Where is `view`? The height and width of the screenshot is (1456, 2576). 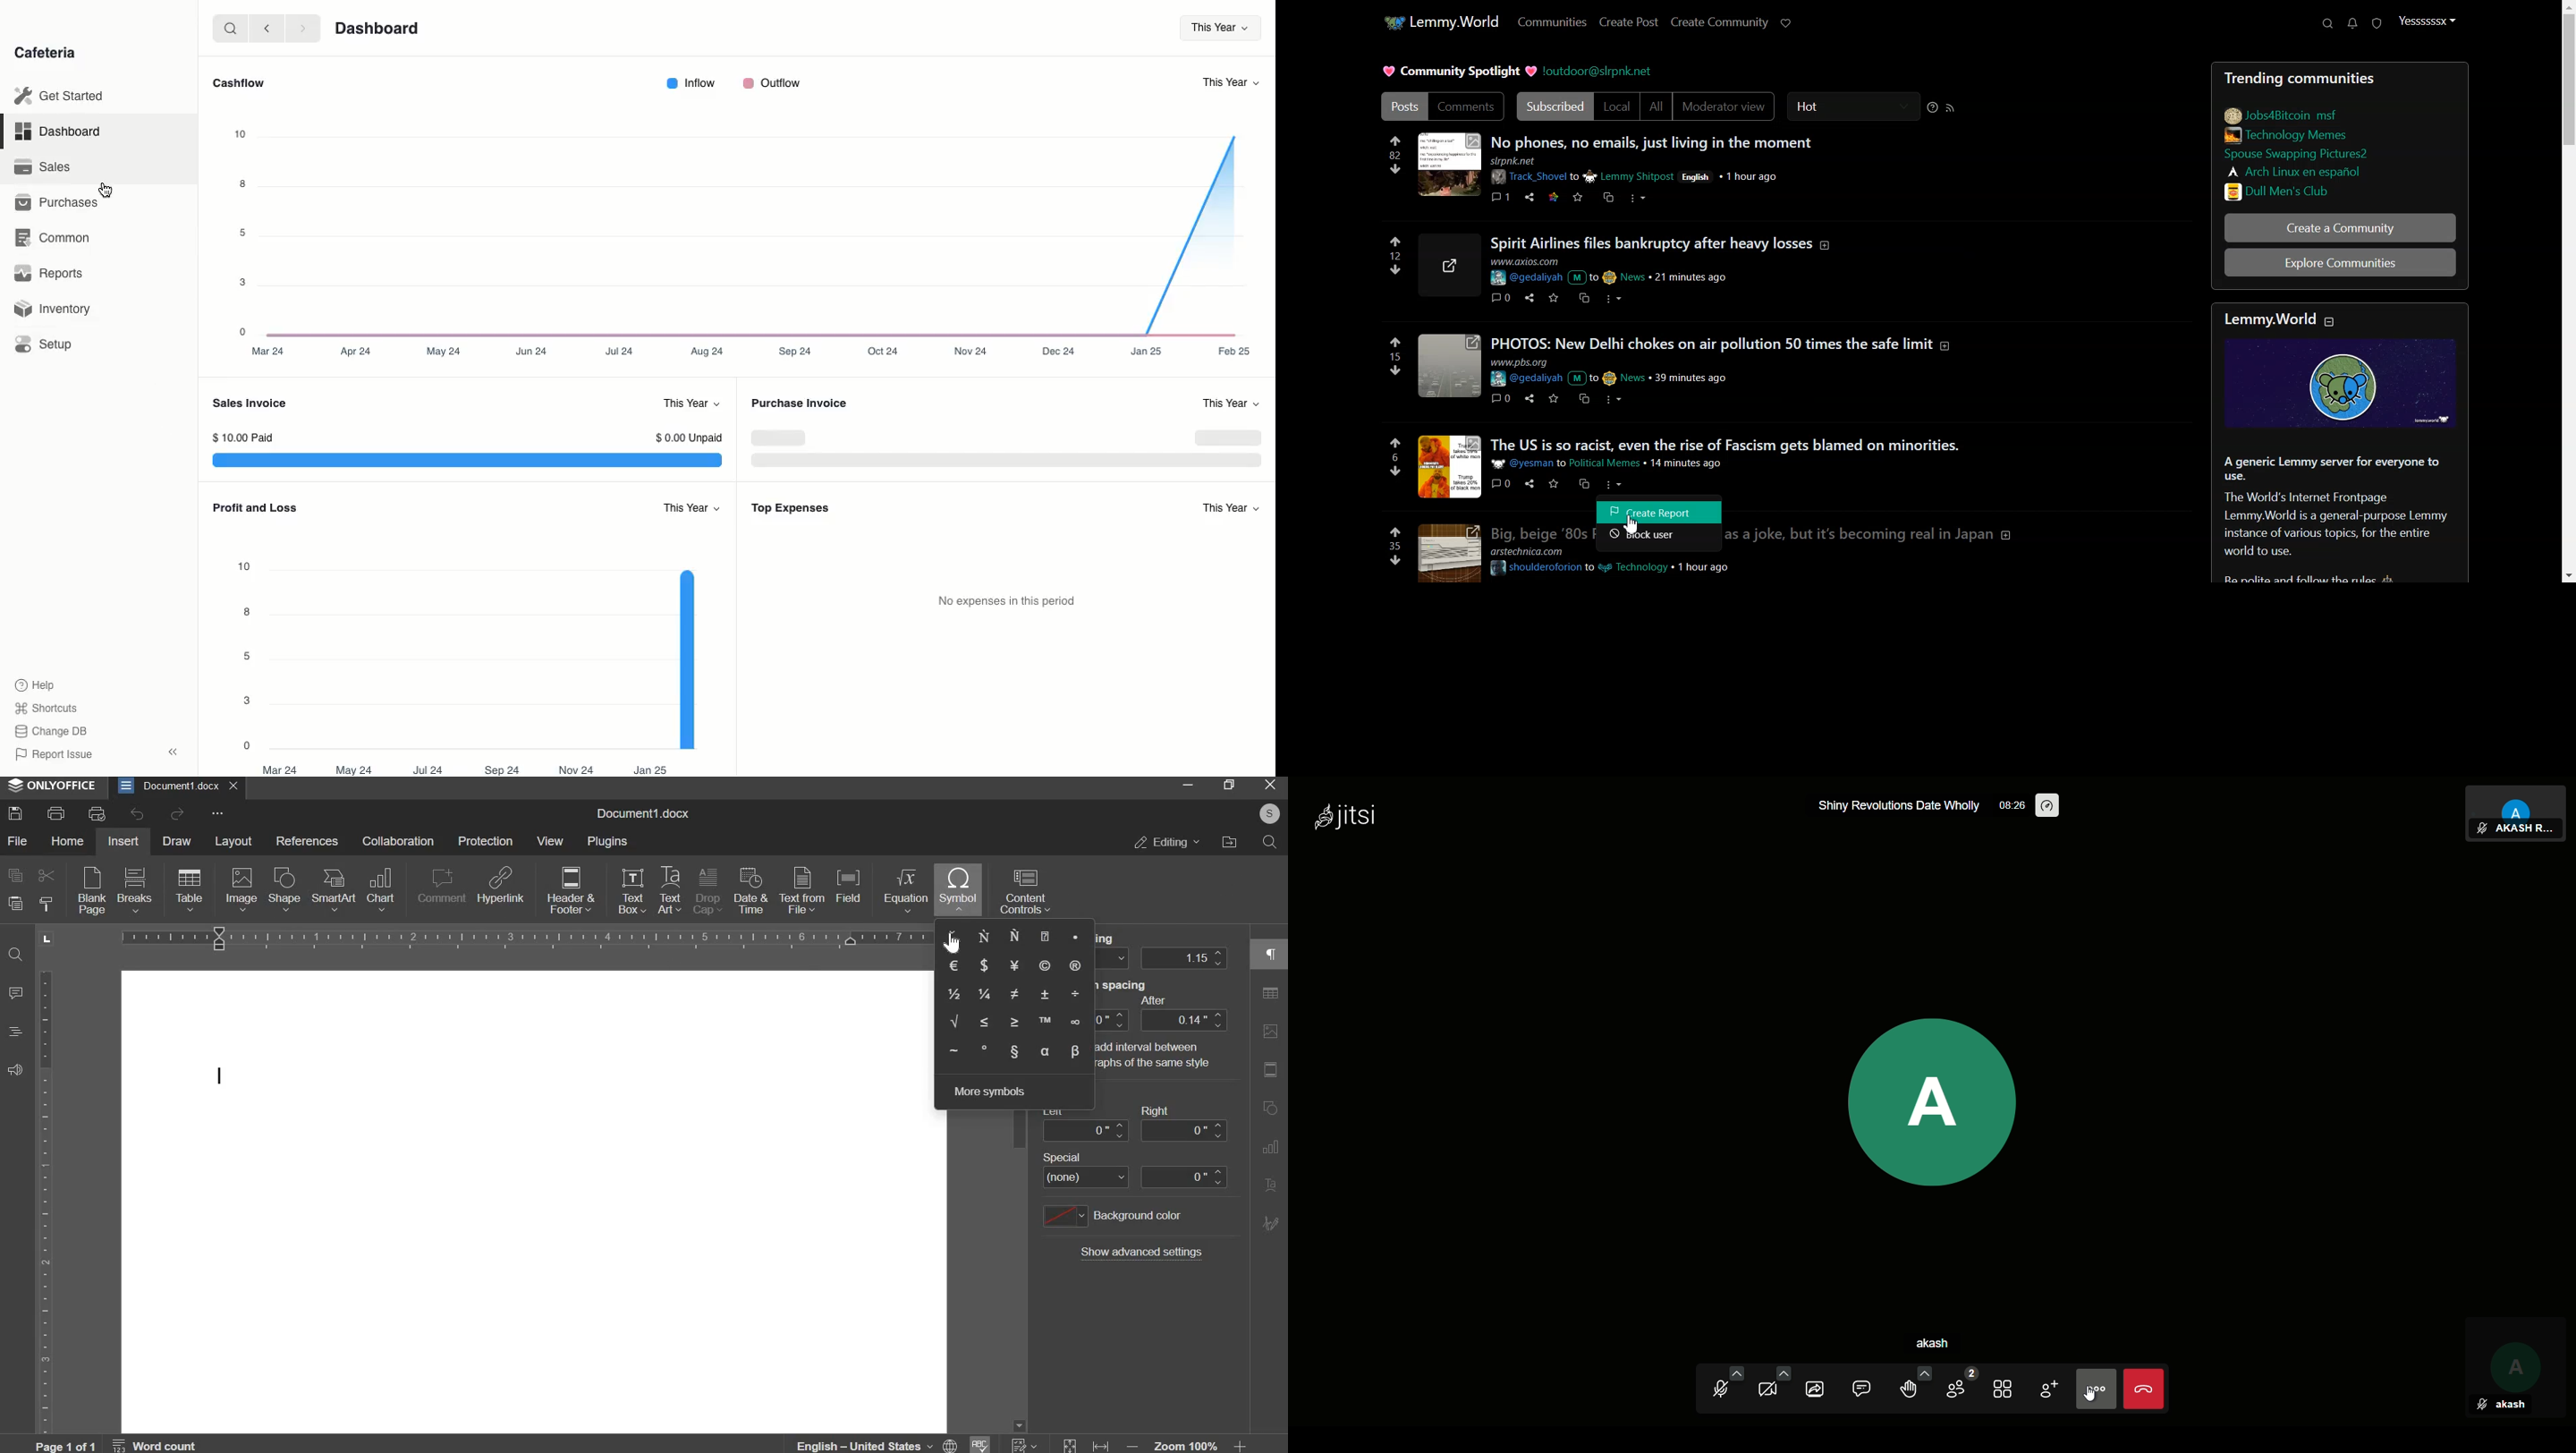
view is located at coordinates (551, 841).